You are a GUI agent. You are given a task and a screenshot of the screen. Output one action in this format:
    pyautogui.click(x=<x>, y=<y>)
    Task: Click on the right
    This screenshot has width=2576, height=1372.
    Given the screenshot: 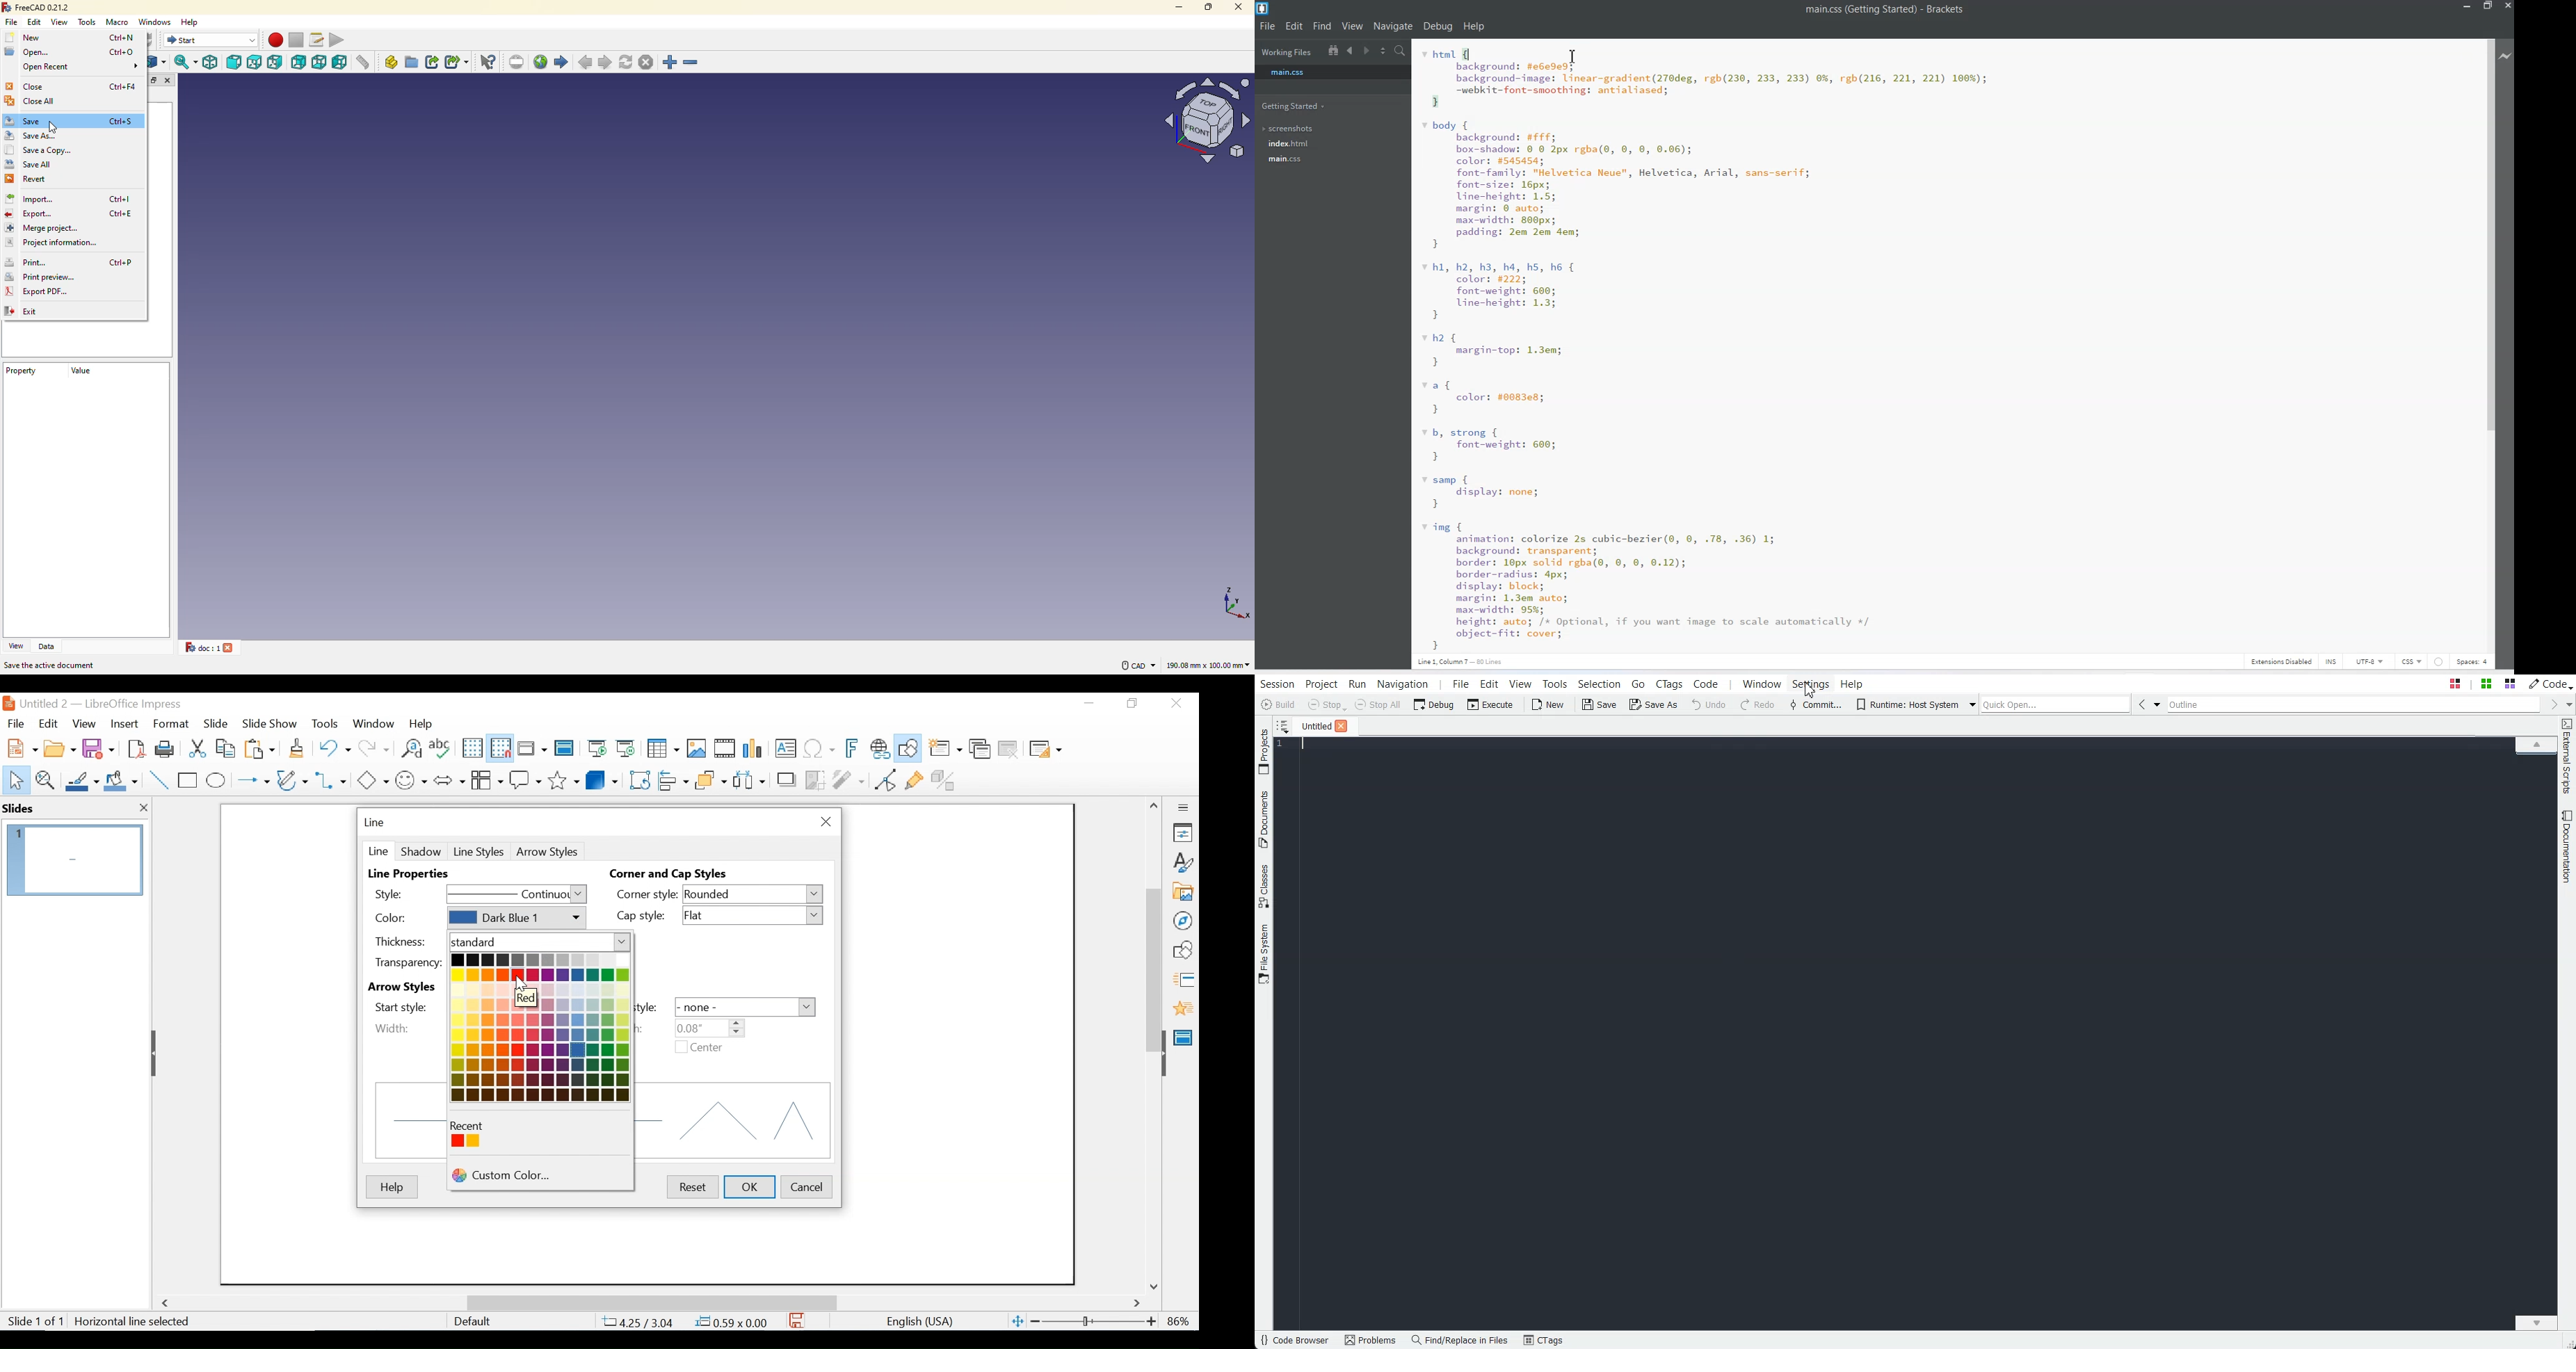 What is the action you would take?
    pyautogui.click(x=277, y=62)
    